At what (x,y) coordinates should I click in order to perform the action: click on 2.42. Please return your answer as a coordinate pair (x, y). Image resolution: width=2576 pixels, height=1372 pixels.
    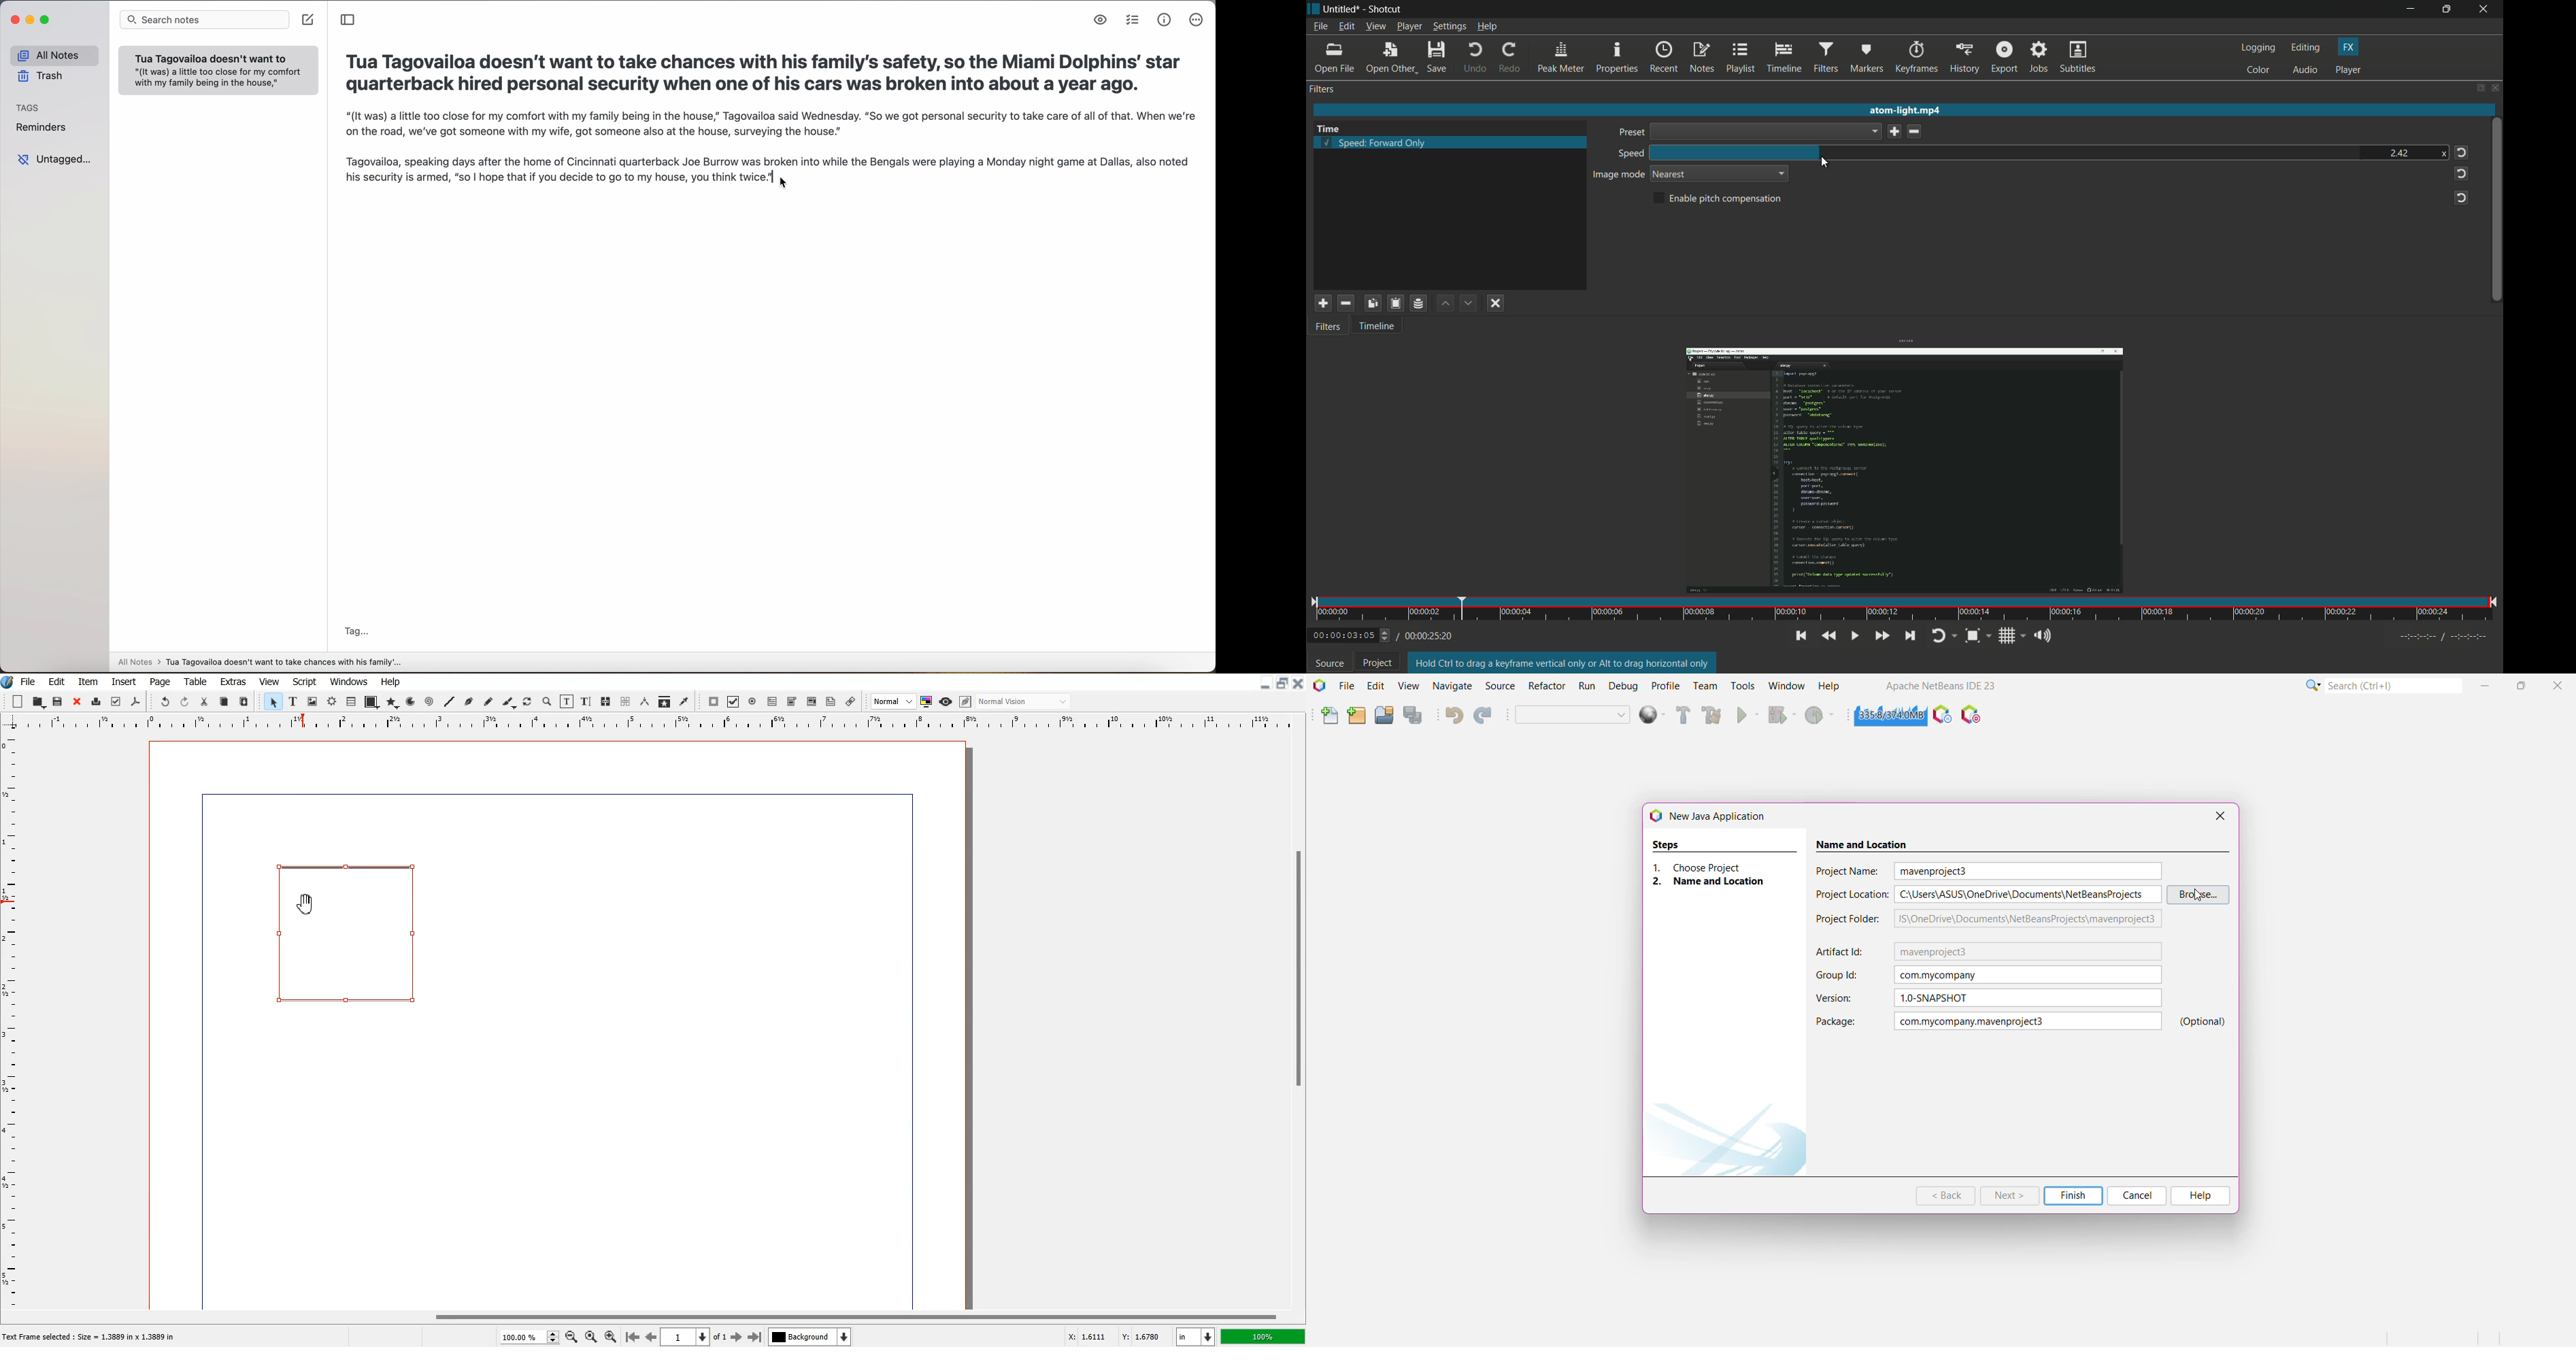
    Looking at the image, I should click on (2398, 151).